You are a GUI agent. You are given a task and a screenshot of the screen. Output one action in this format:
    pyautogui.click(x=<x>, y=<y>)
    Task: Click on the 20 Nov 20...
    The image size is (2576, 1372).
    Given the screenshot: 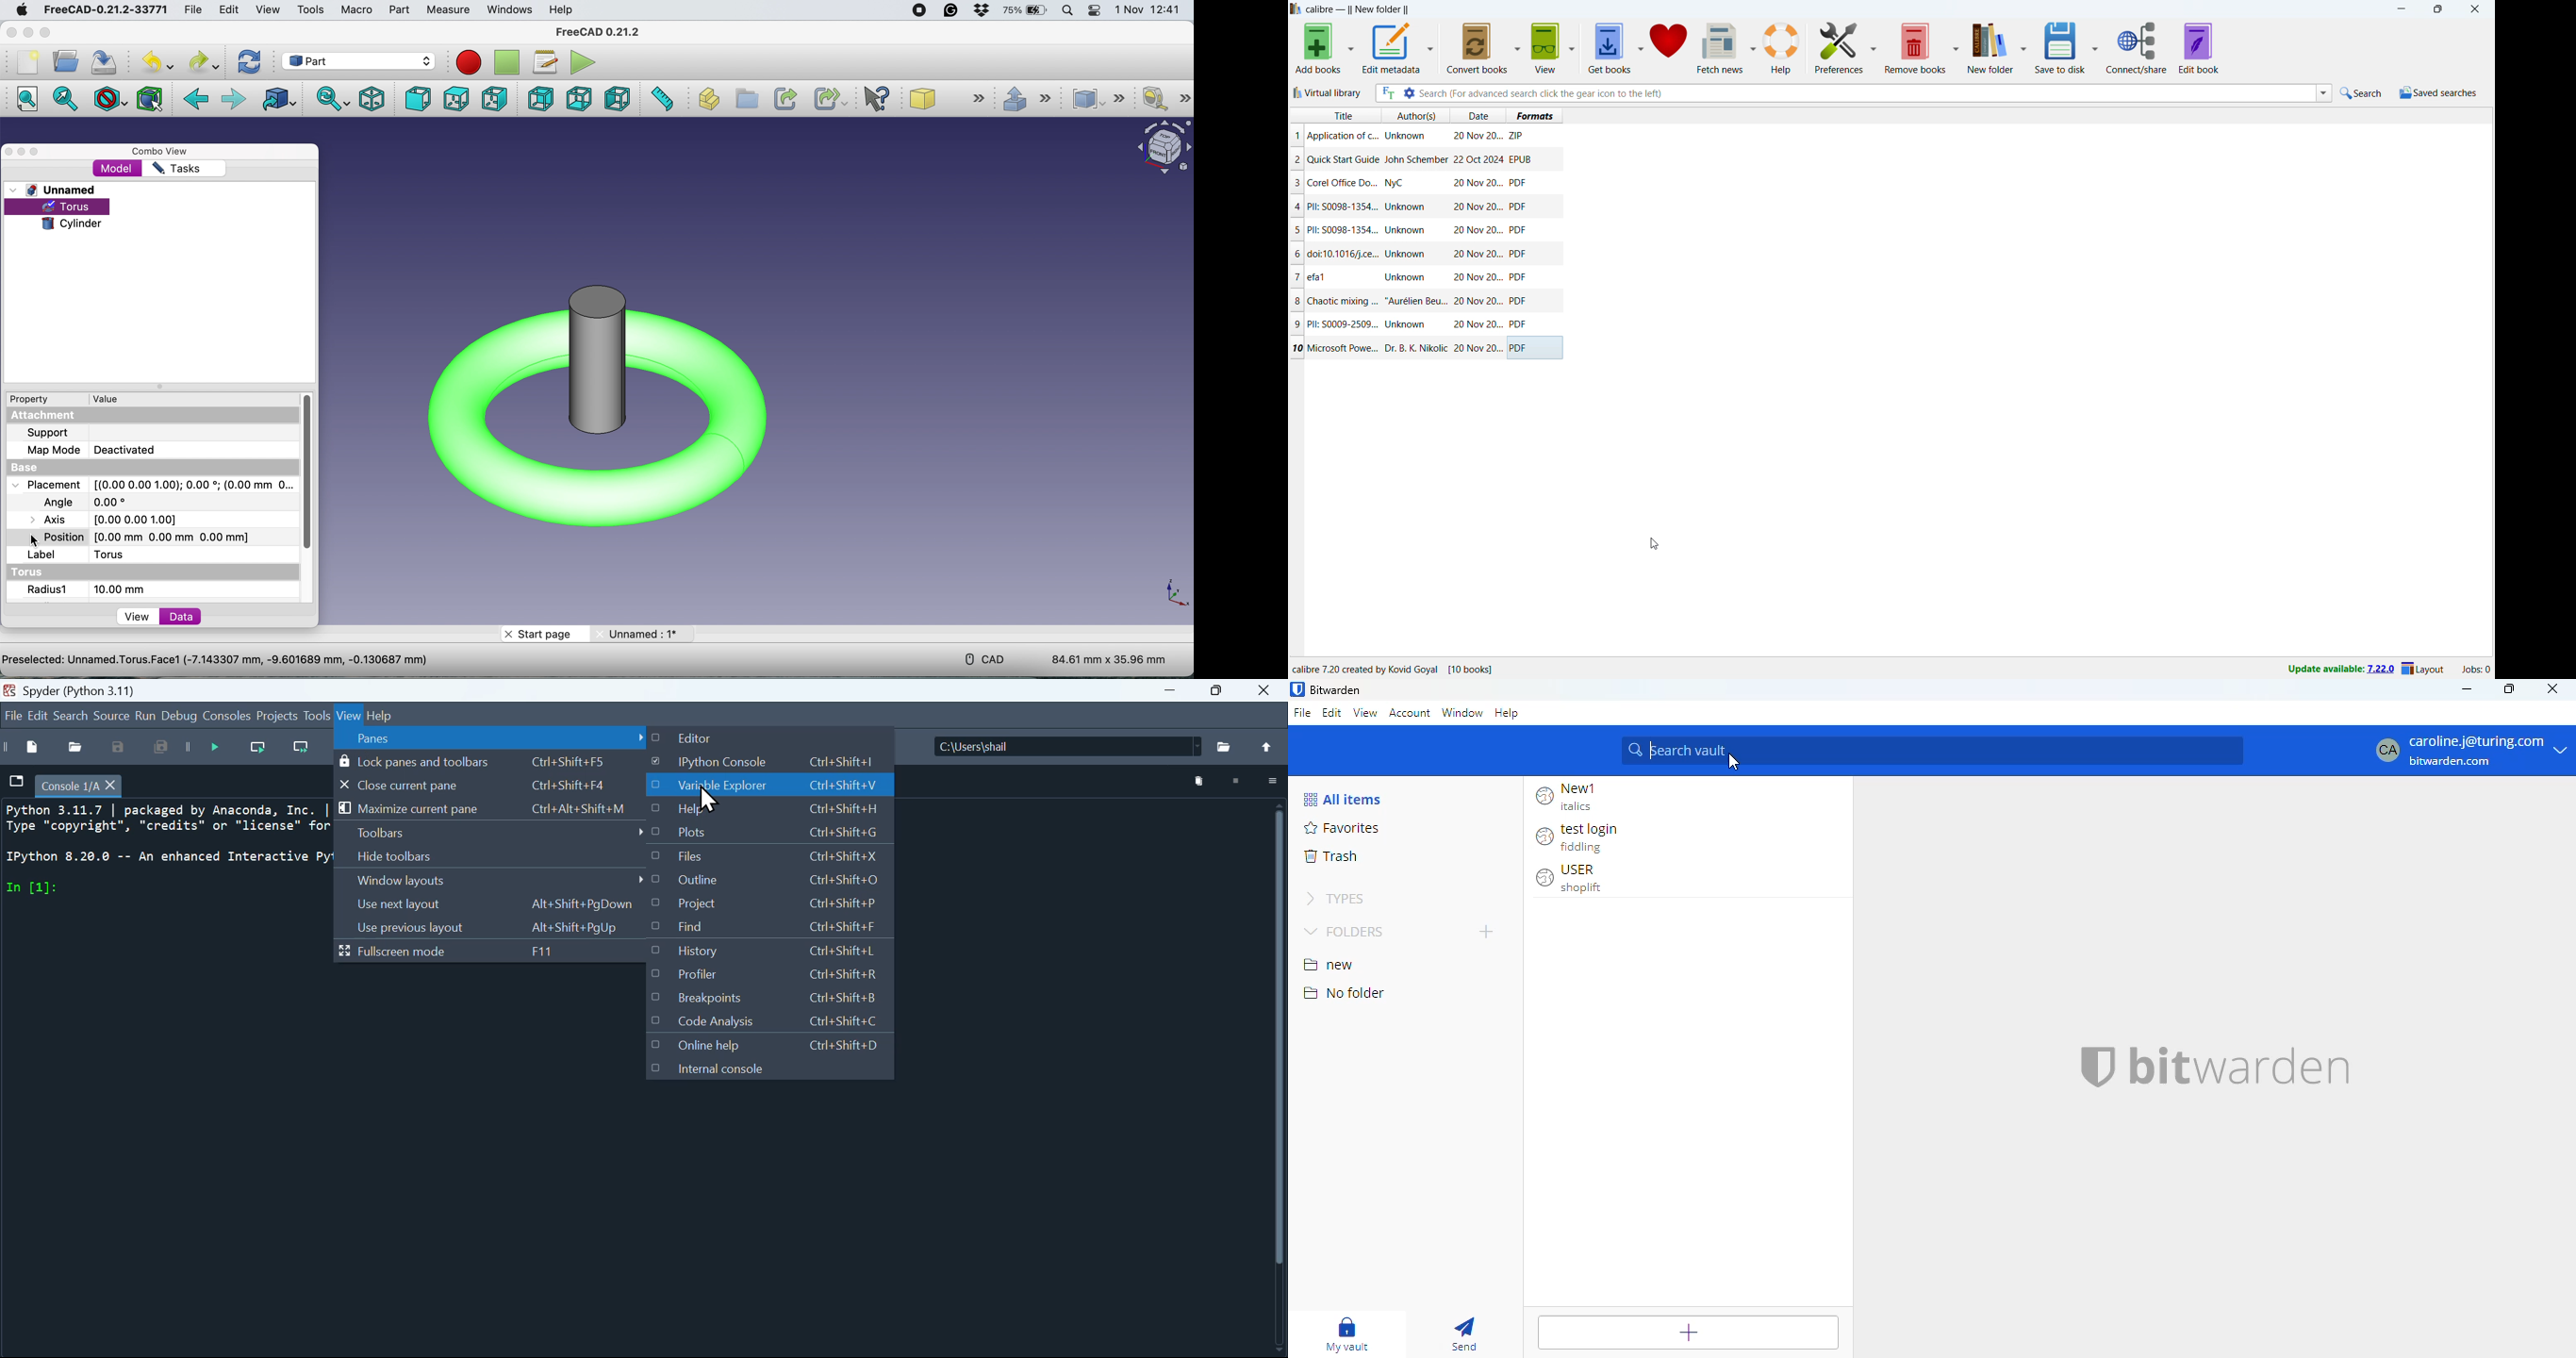 What is the action you would take?
    pyautogui.click(x=1477, y=229)
    